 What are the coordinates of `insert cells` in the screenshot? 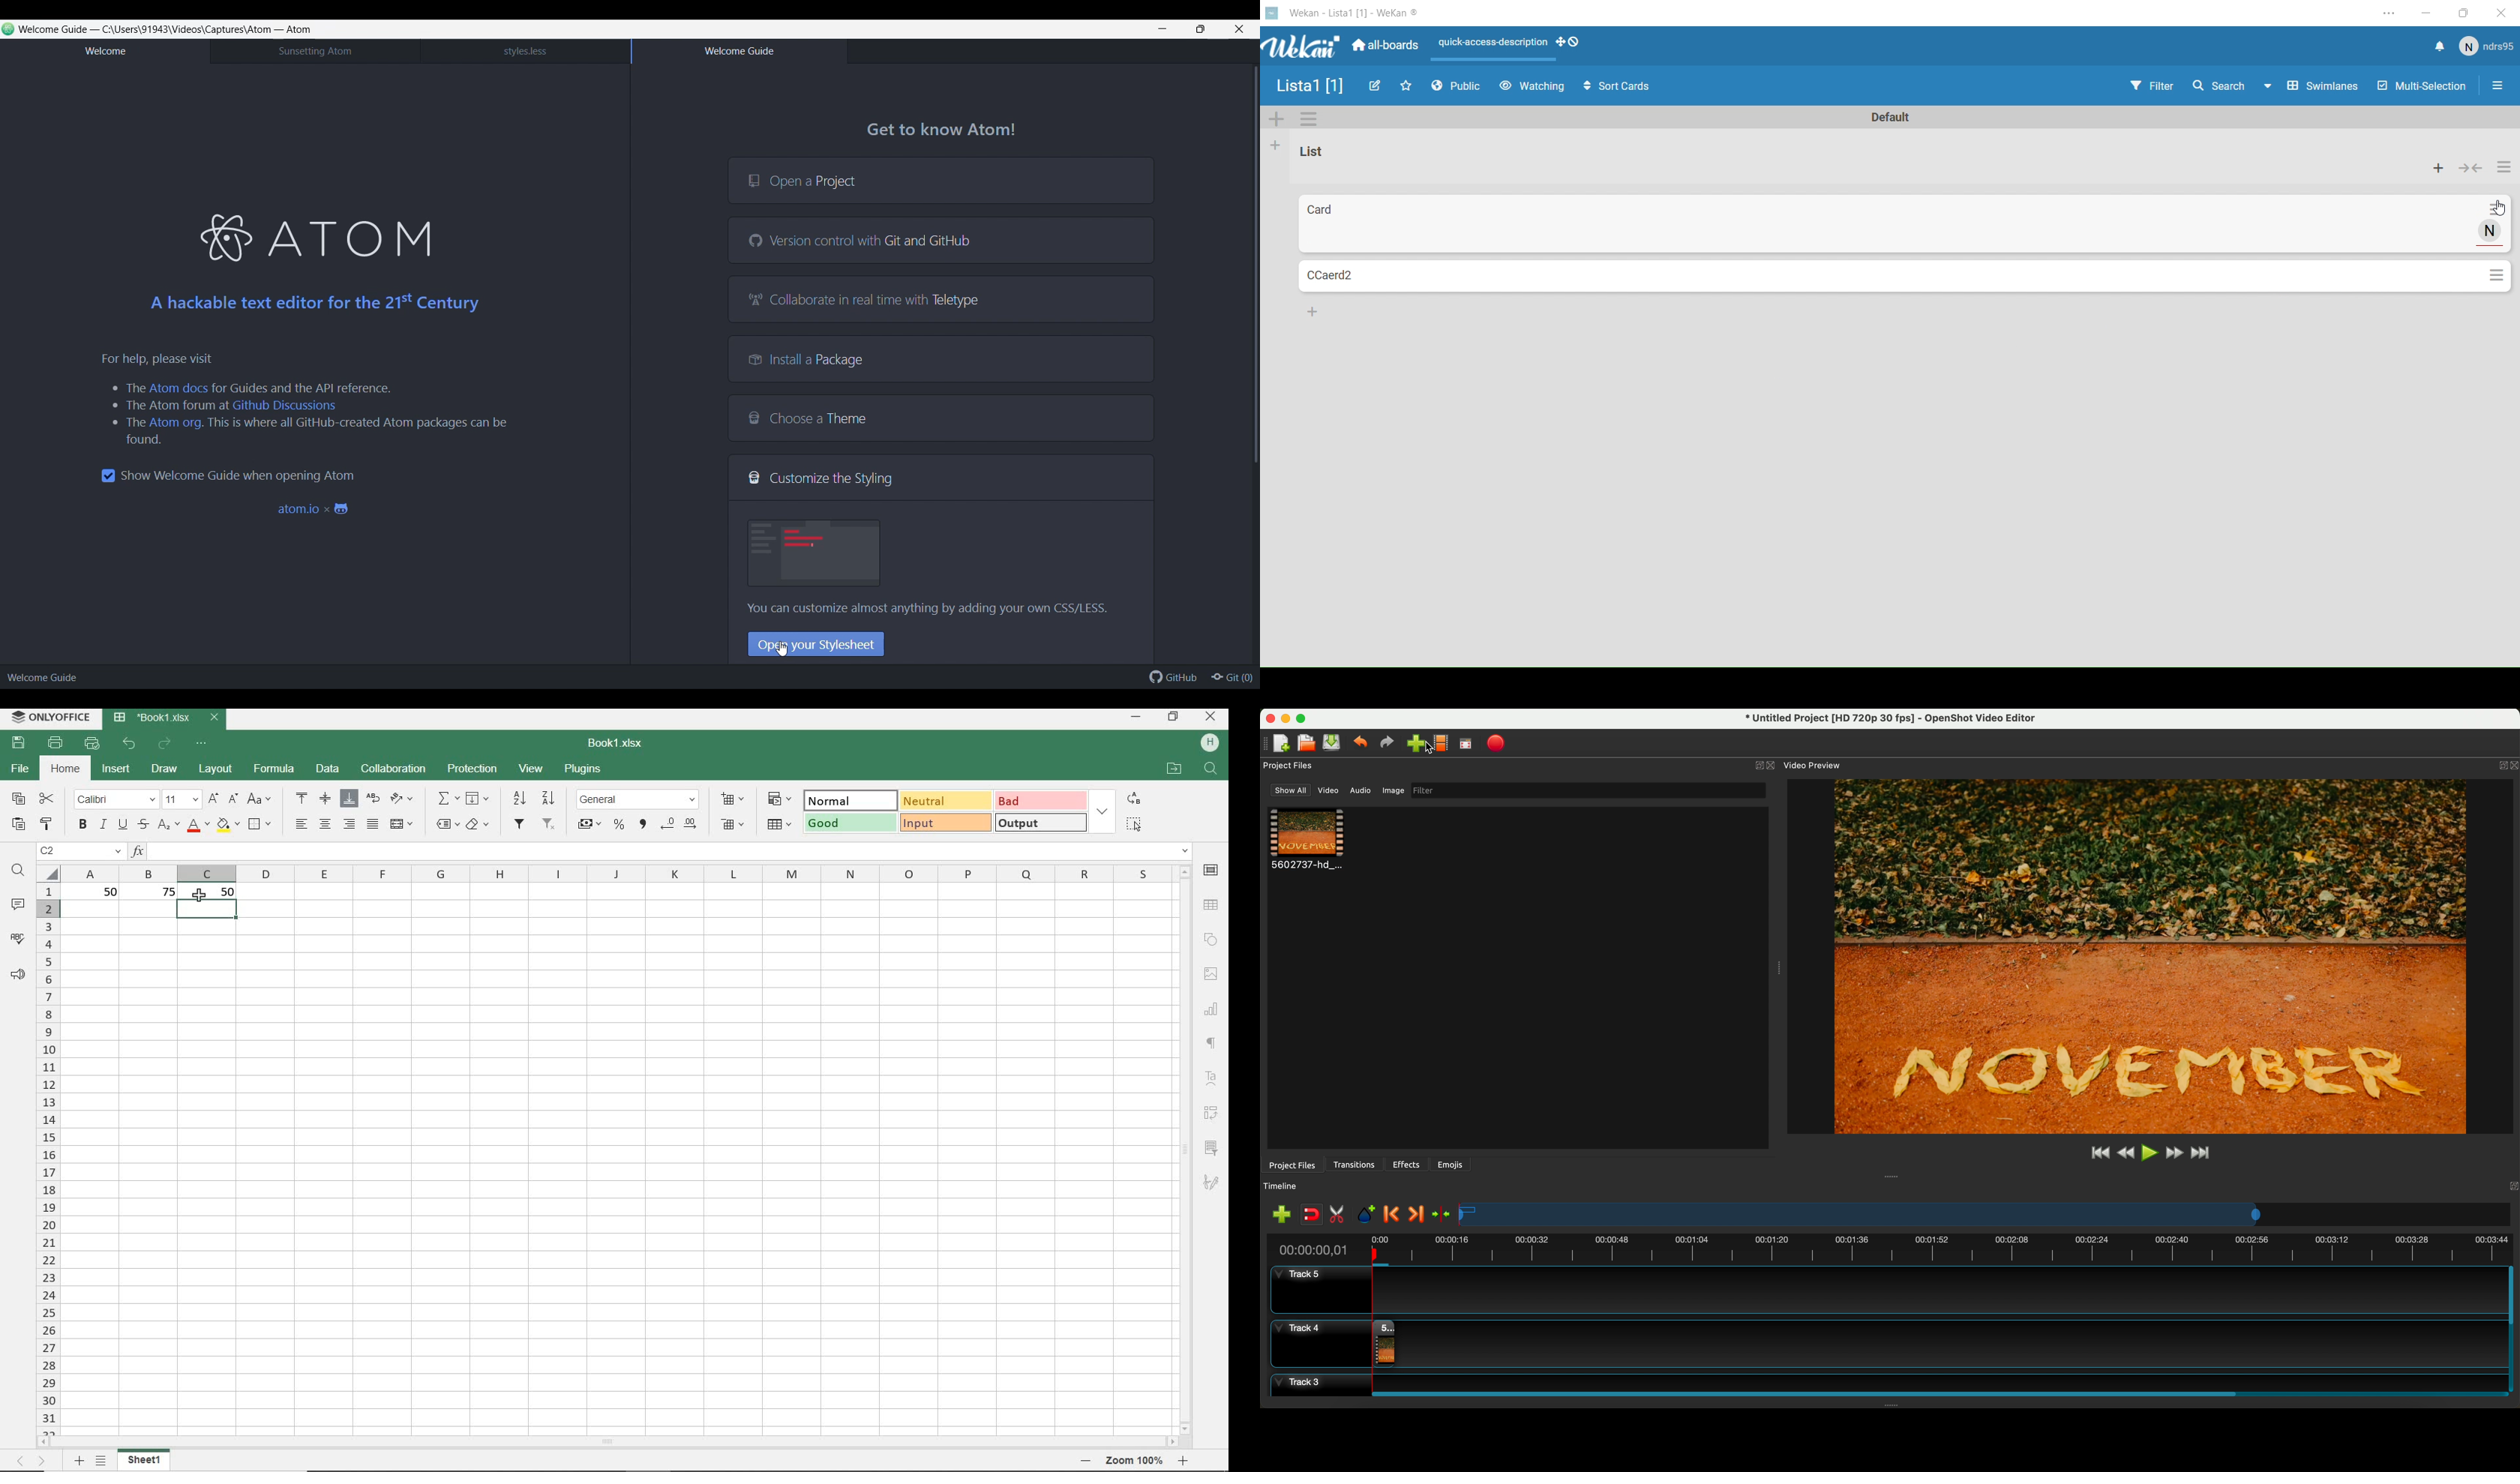 It's located at (731, 800).